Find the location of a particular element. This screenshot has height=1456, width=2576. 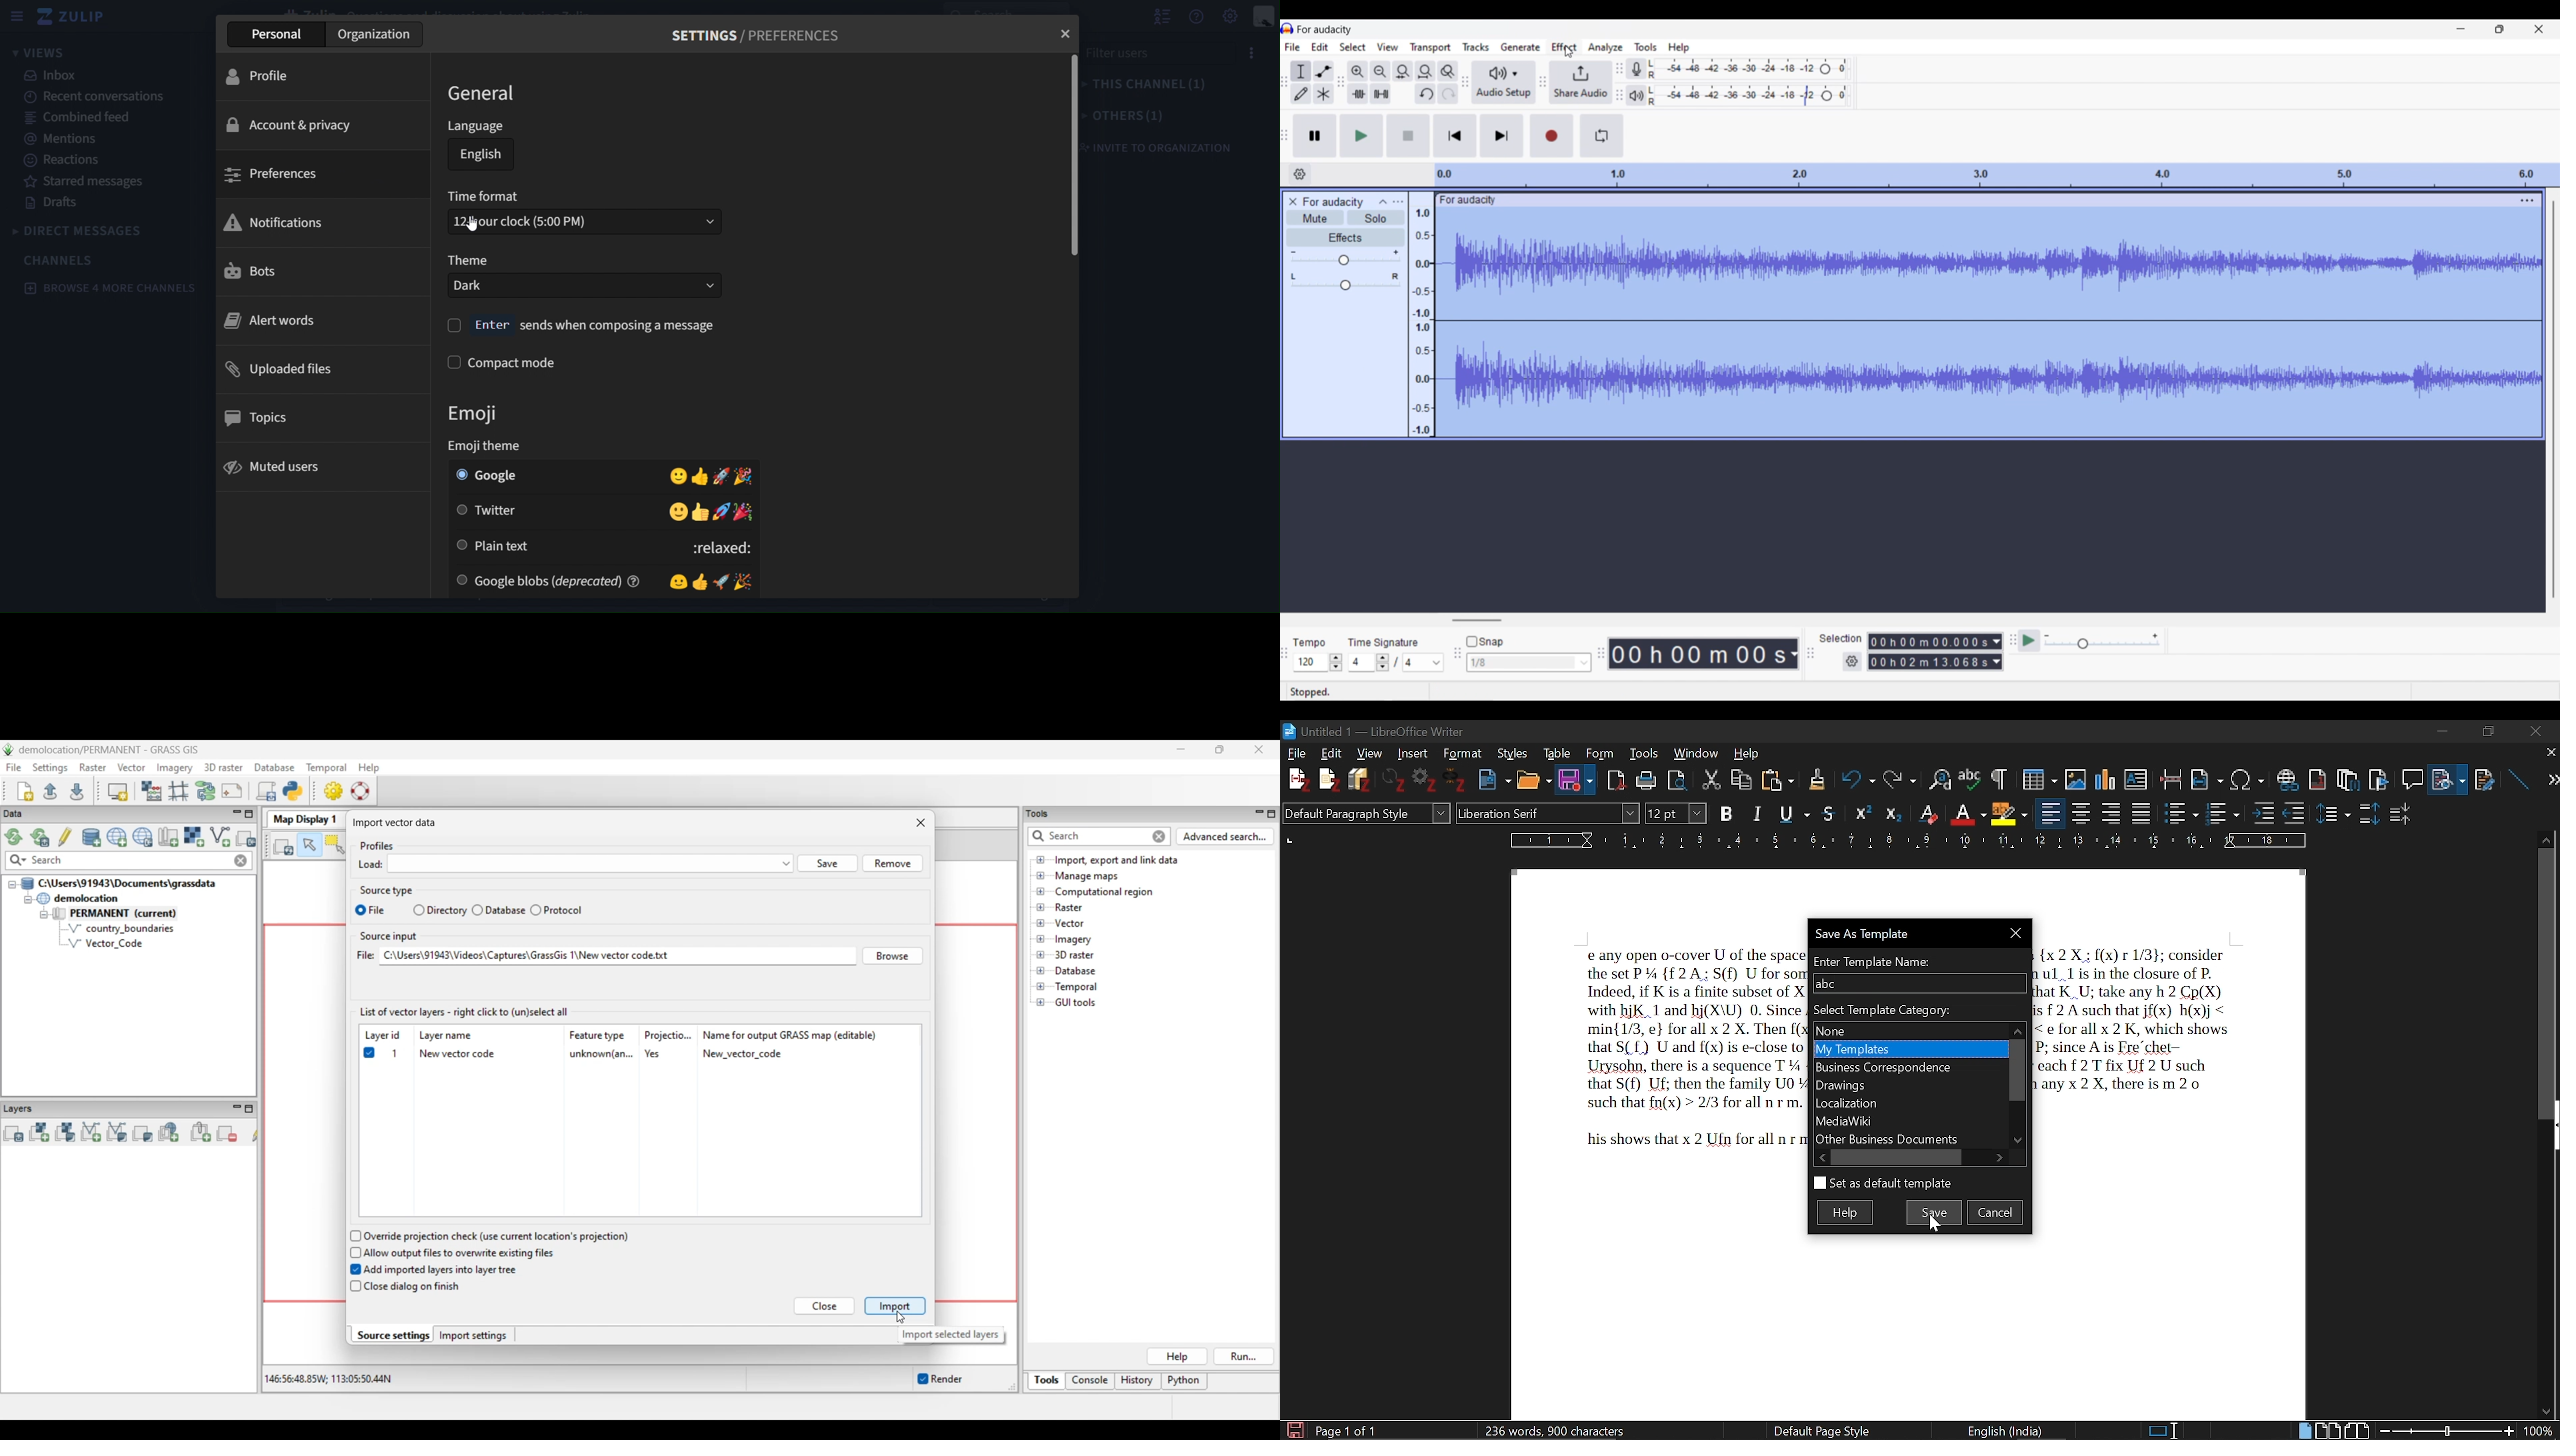

Selection is located at coordinates (1840, 637).